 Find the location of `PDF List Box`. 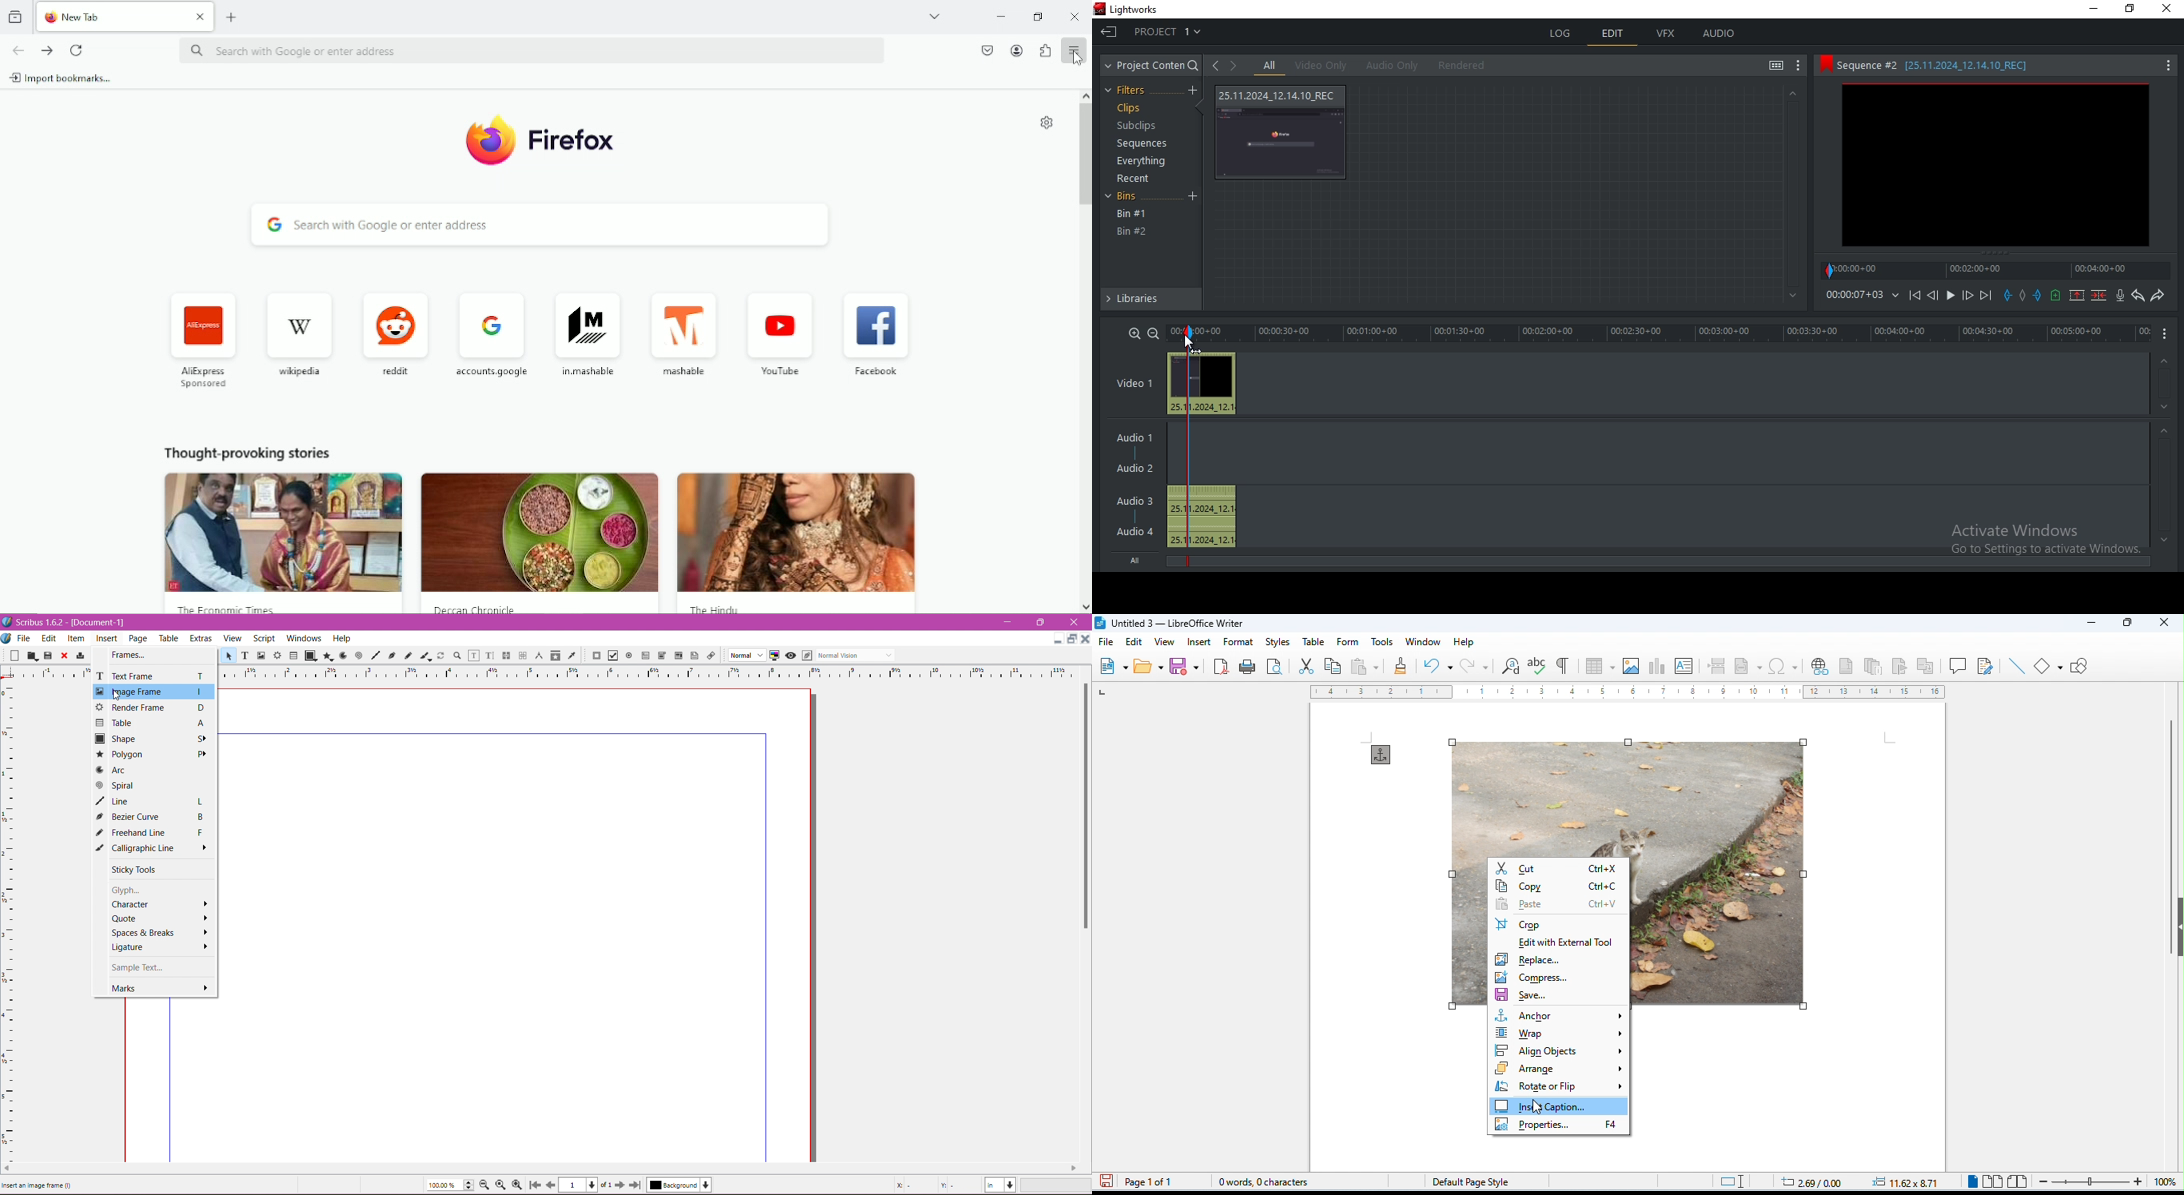

PDF List Box is located at coordinates (678, 655).